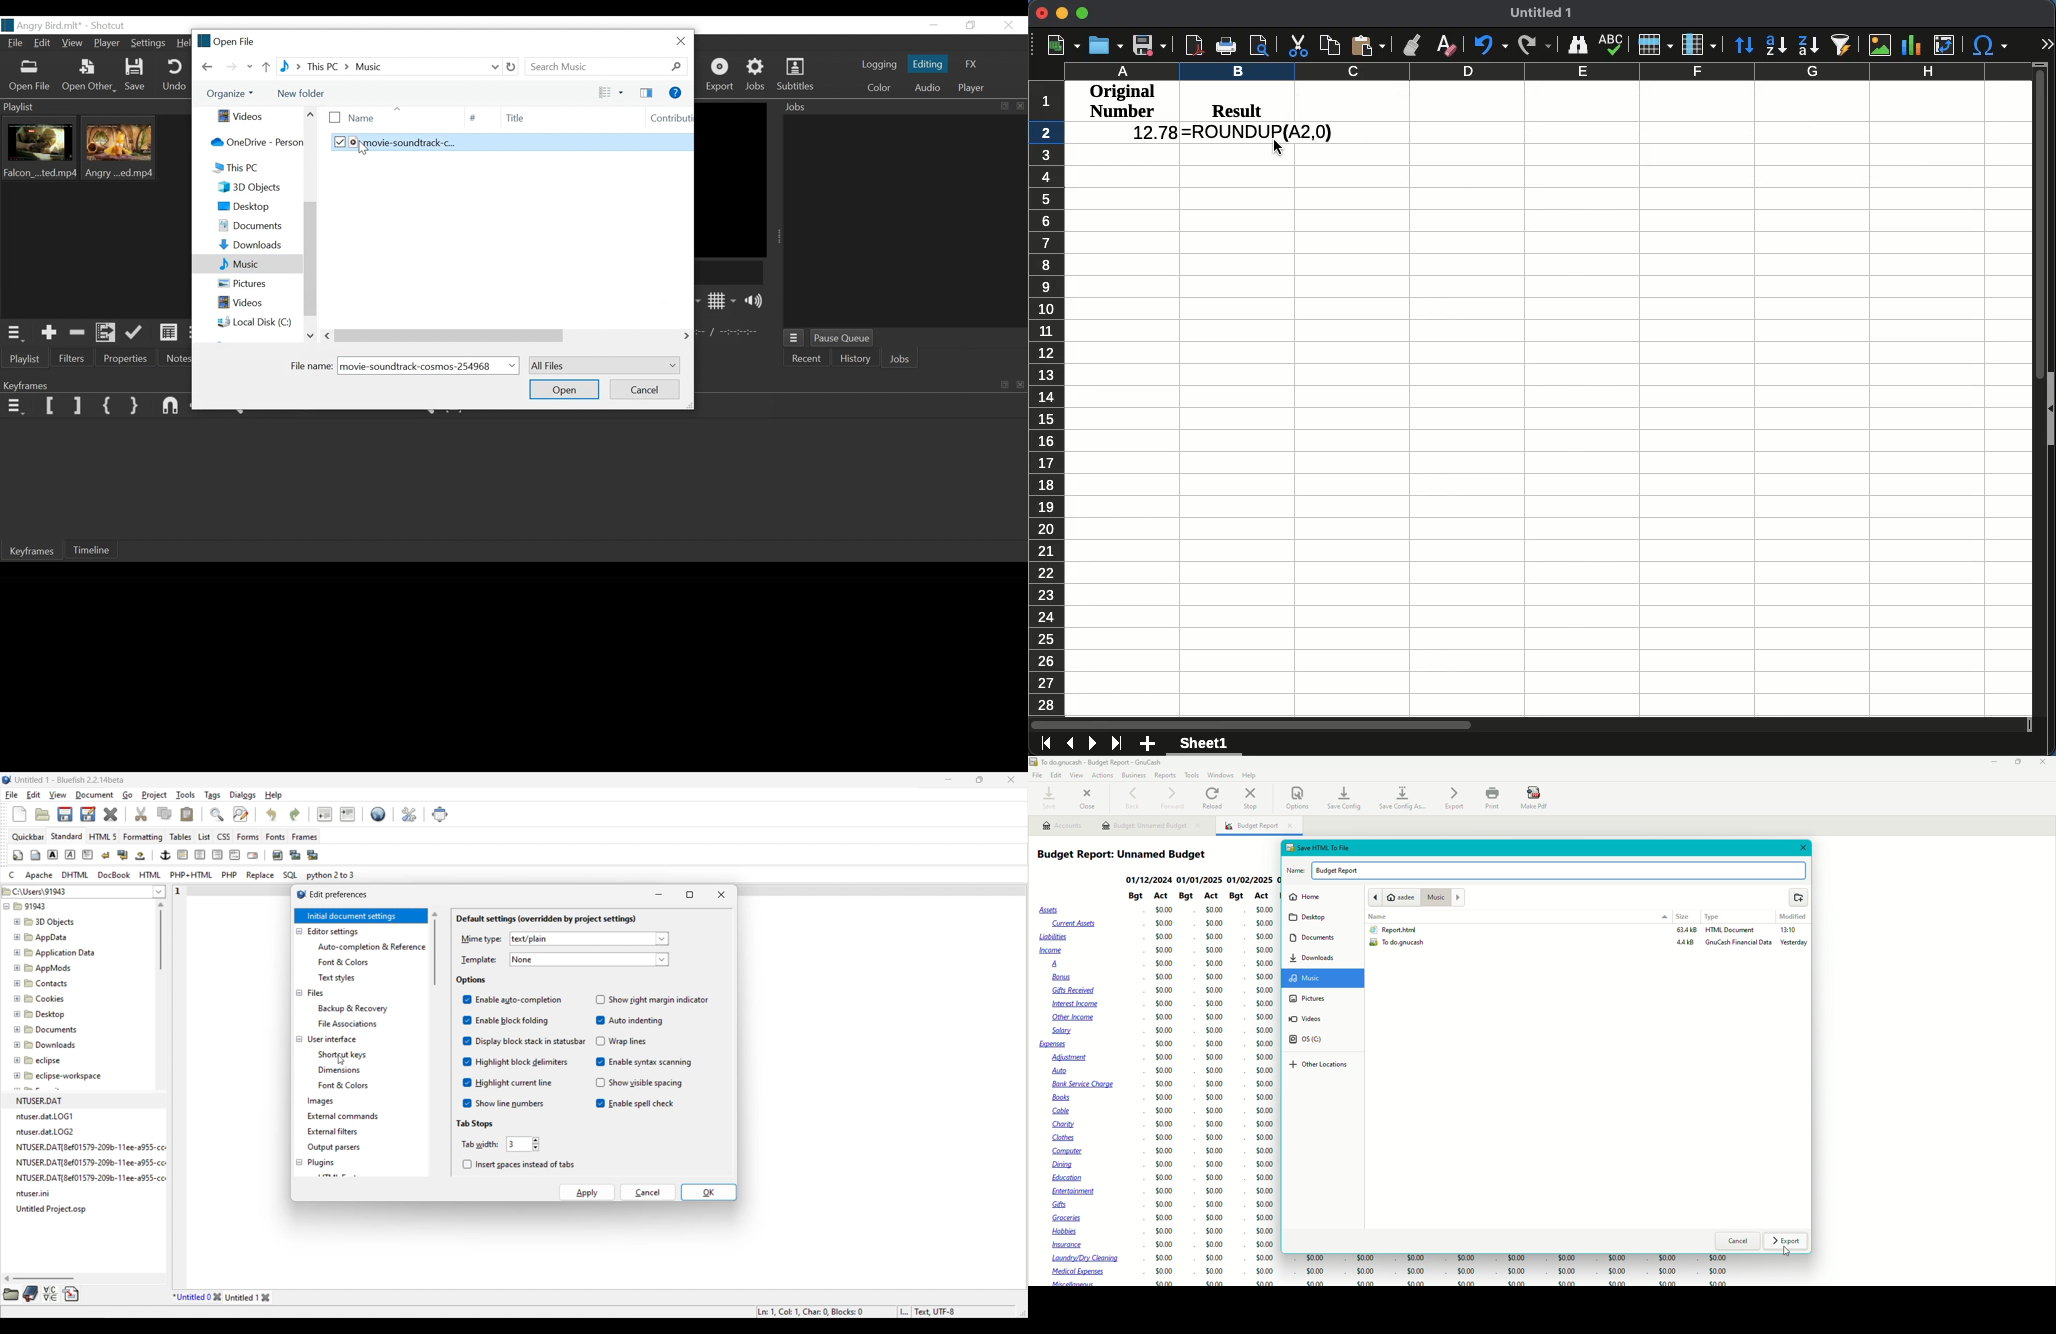  I want to click on Jobs Panel, so click(902, 108).